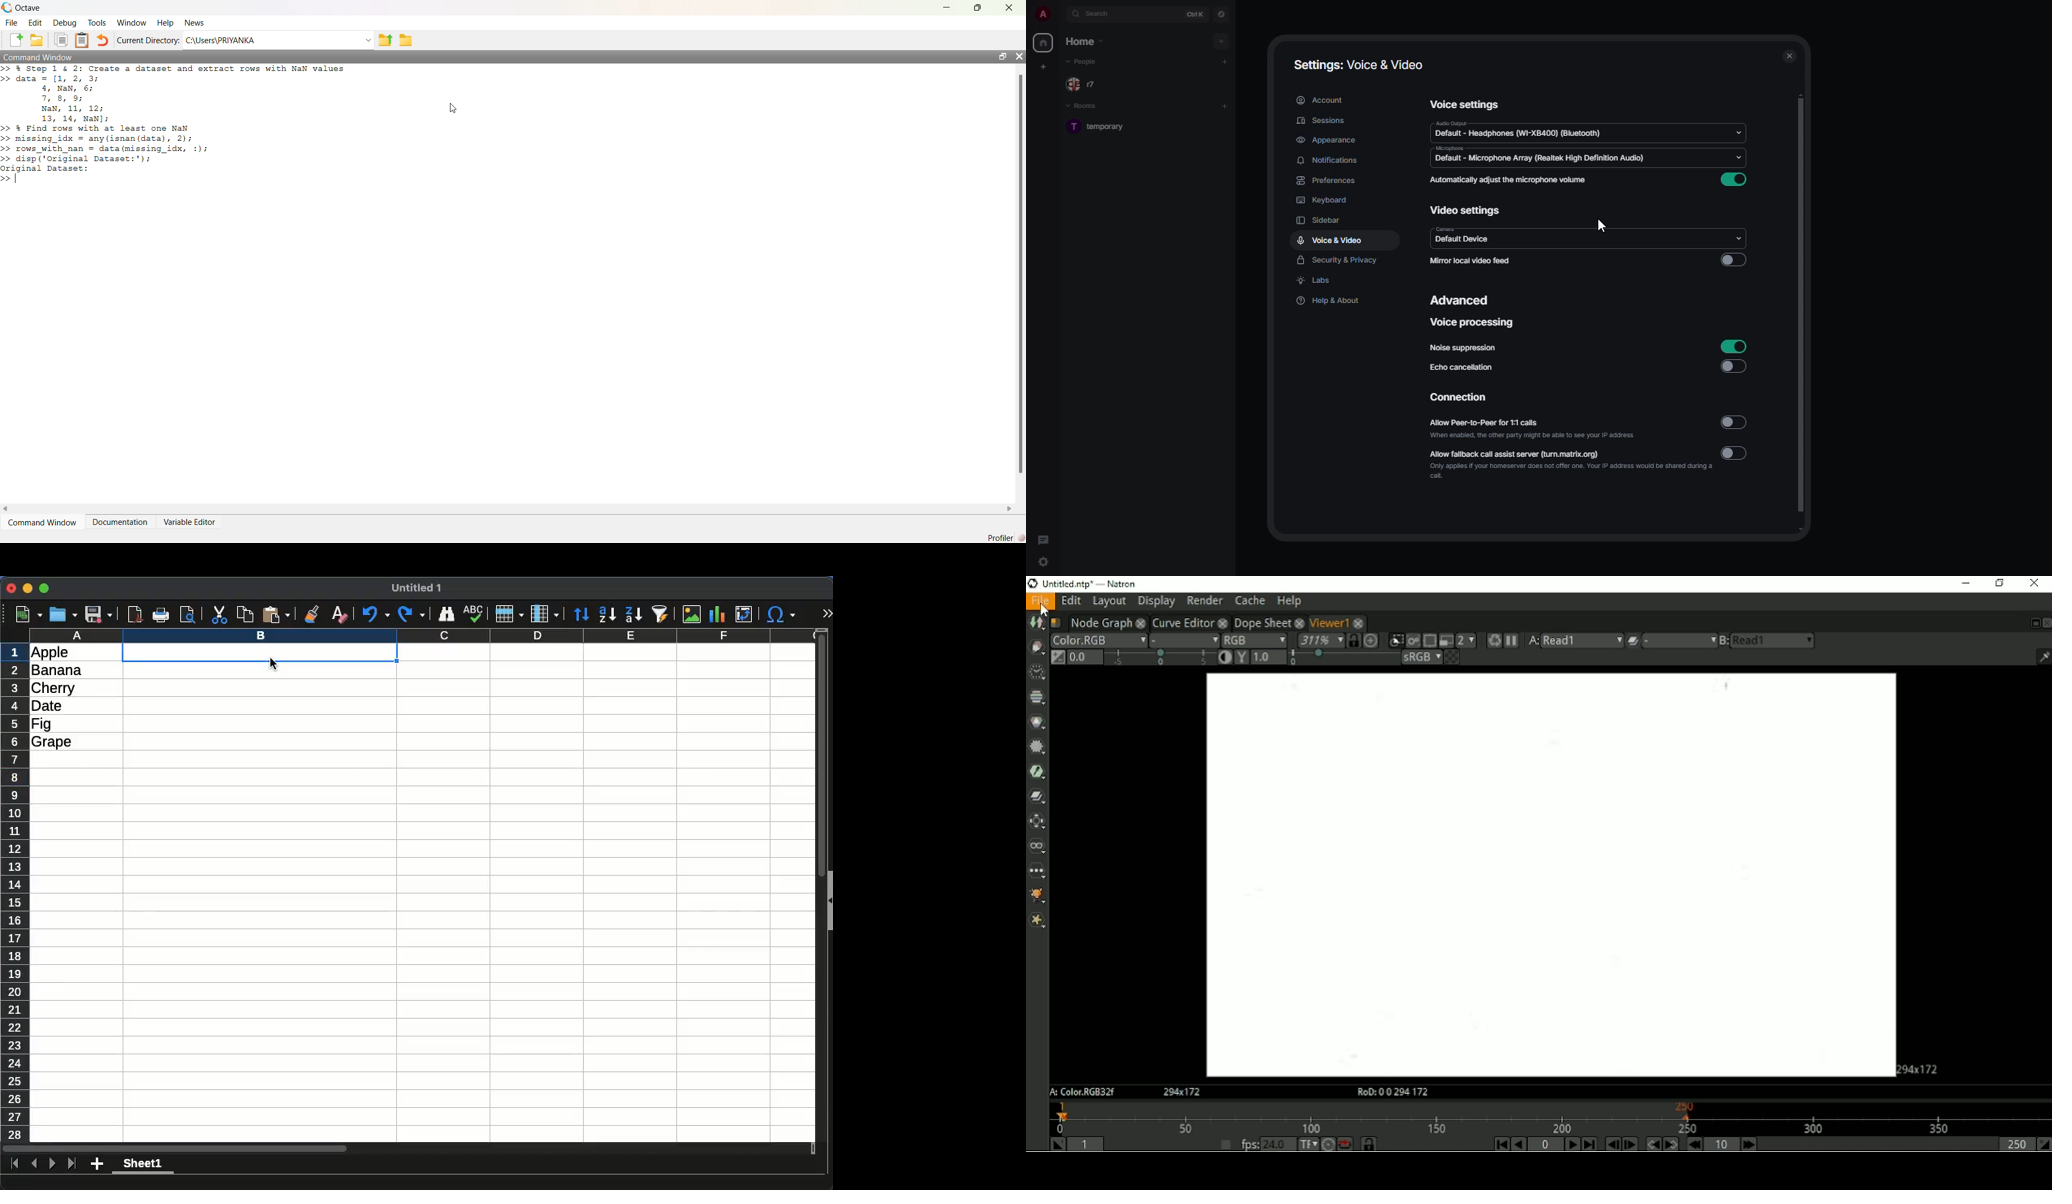 The image size is (2072, 1204). Describe the element at coordinates (1326, 180) in the screenshot. I see `preferences` at that location.